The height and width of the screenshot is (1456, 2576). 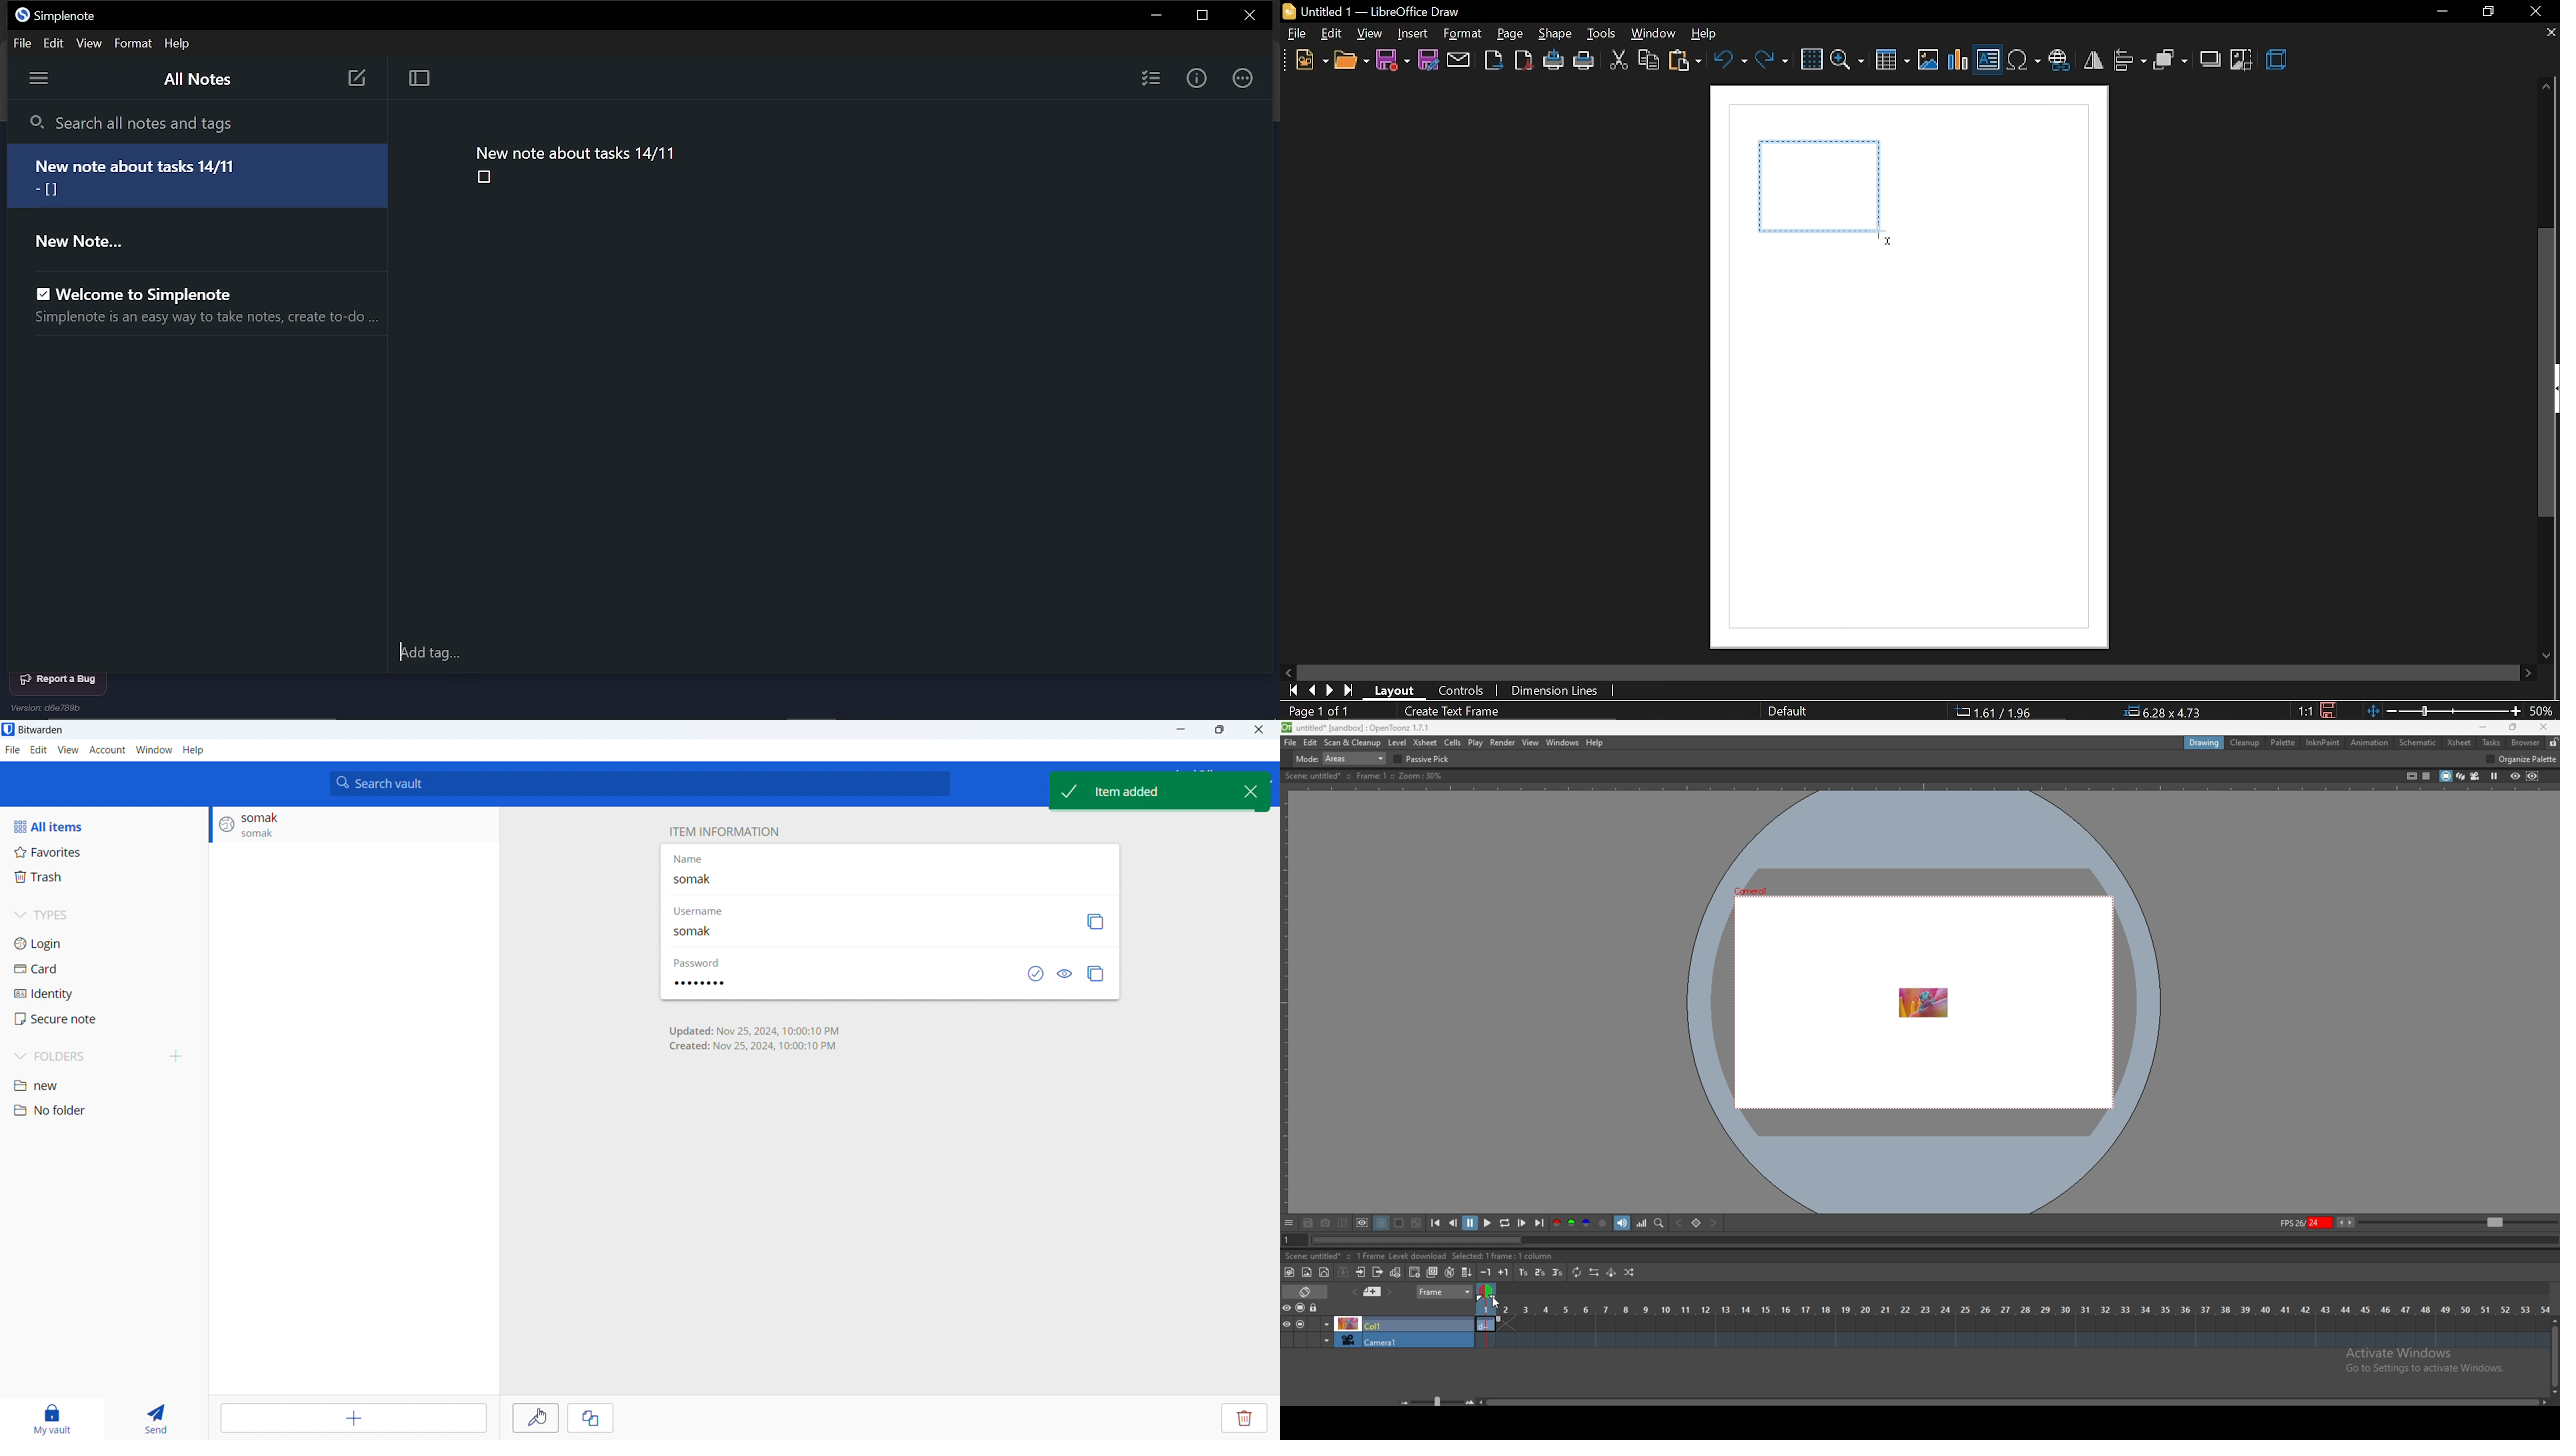 I want to click on password, so click(x=839, y=989).